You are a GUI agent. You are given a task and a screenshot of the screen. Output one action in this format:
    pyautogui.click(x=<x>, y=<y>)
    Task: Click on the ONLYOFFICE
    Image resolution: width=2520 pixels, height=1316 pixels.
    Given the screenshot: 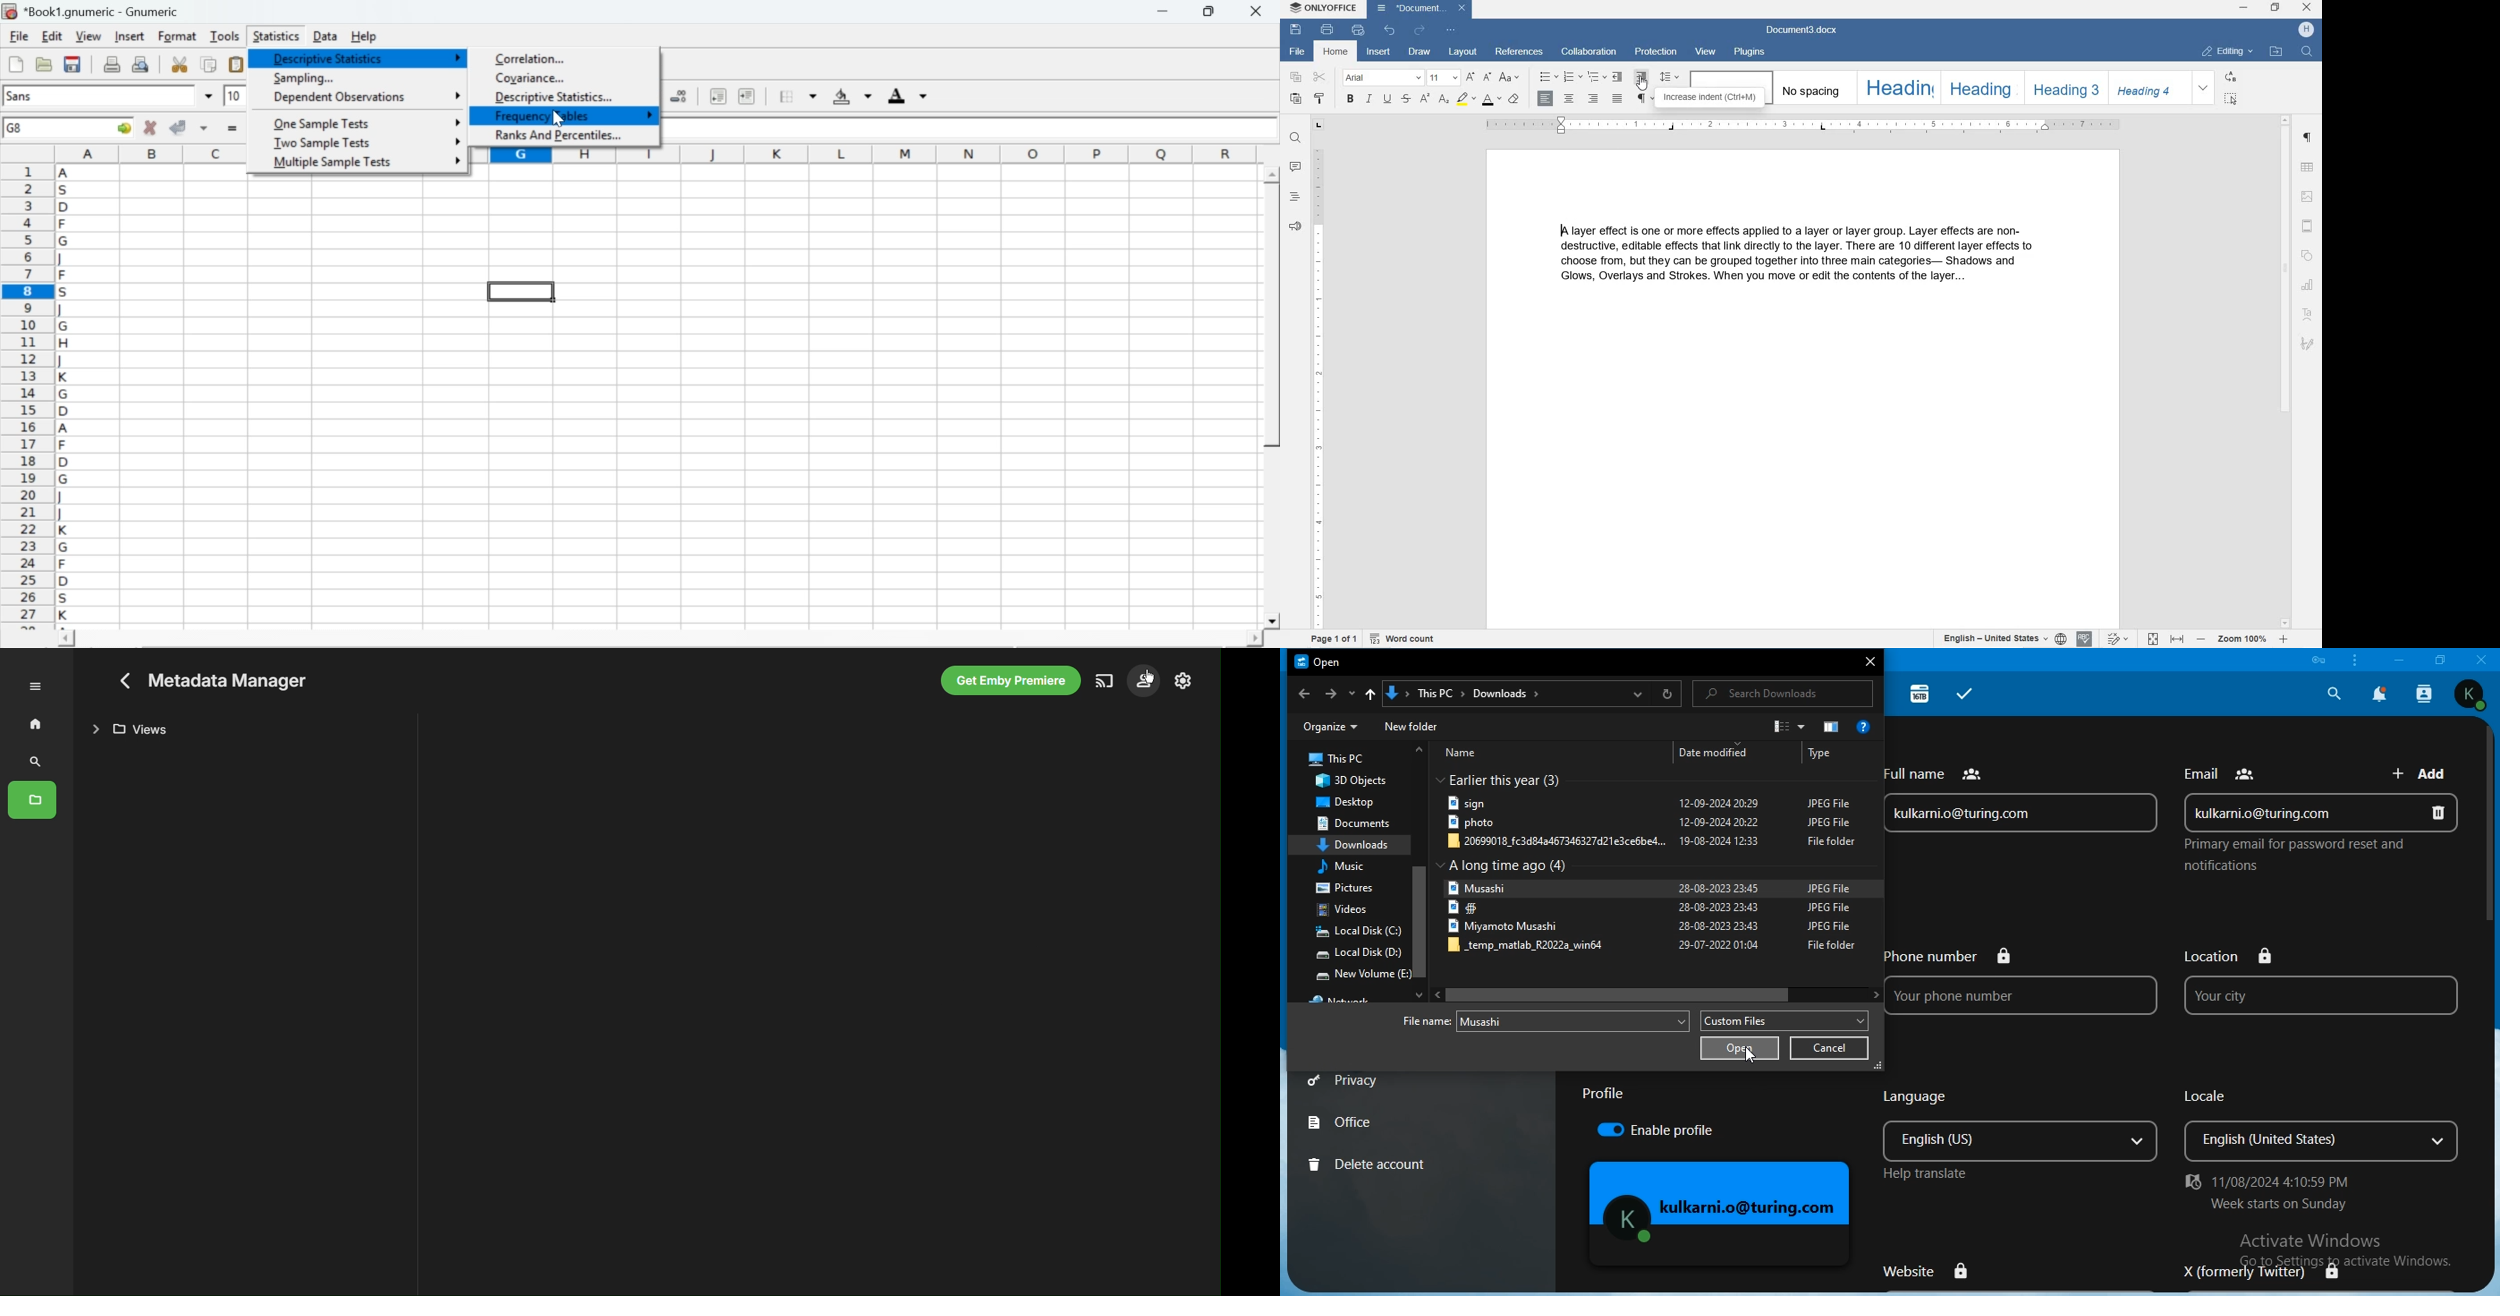 What is the action you would take?
    pyautogui.click(x=1322, y=9)
    